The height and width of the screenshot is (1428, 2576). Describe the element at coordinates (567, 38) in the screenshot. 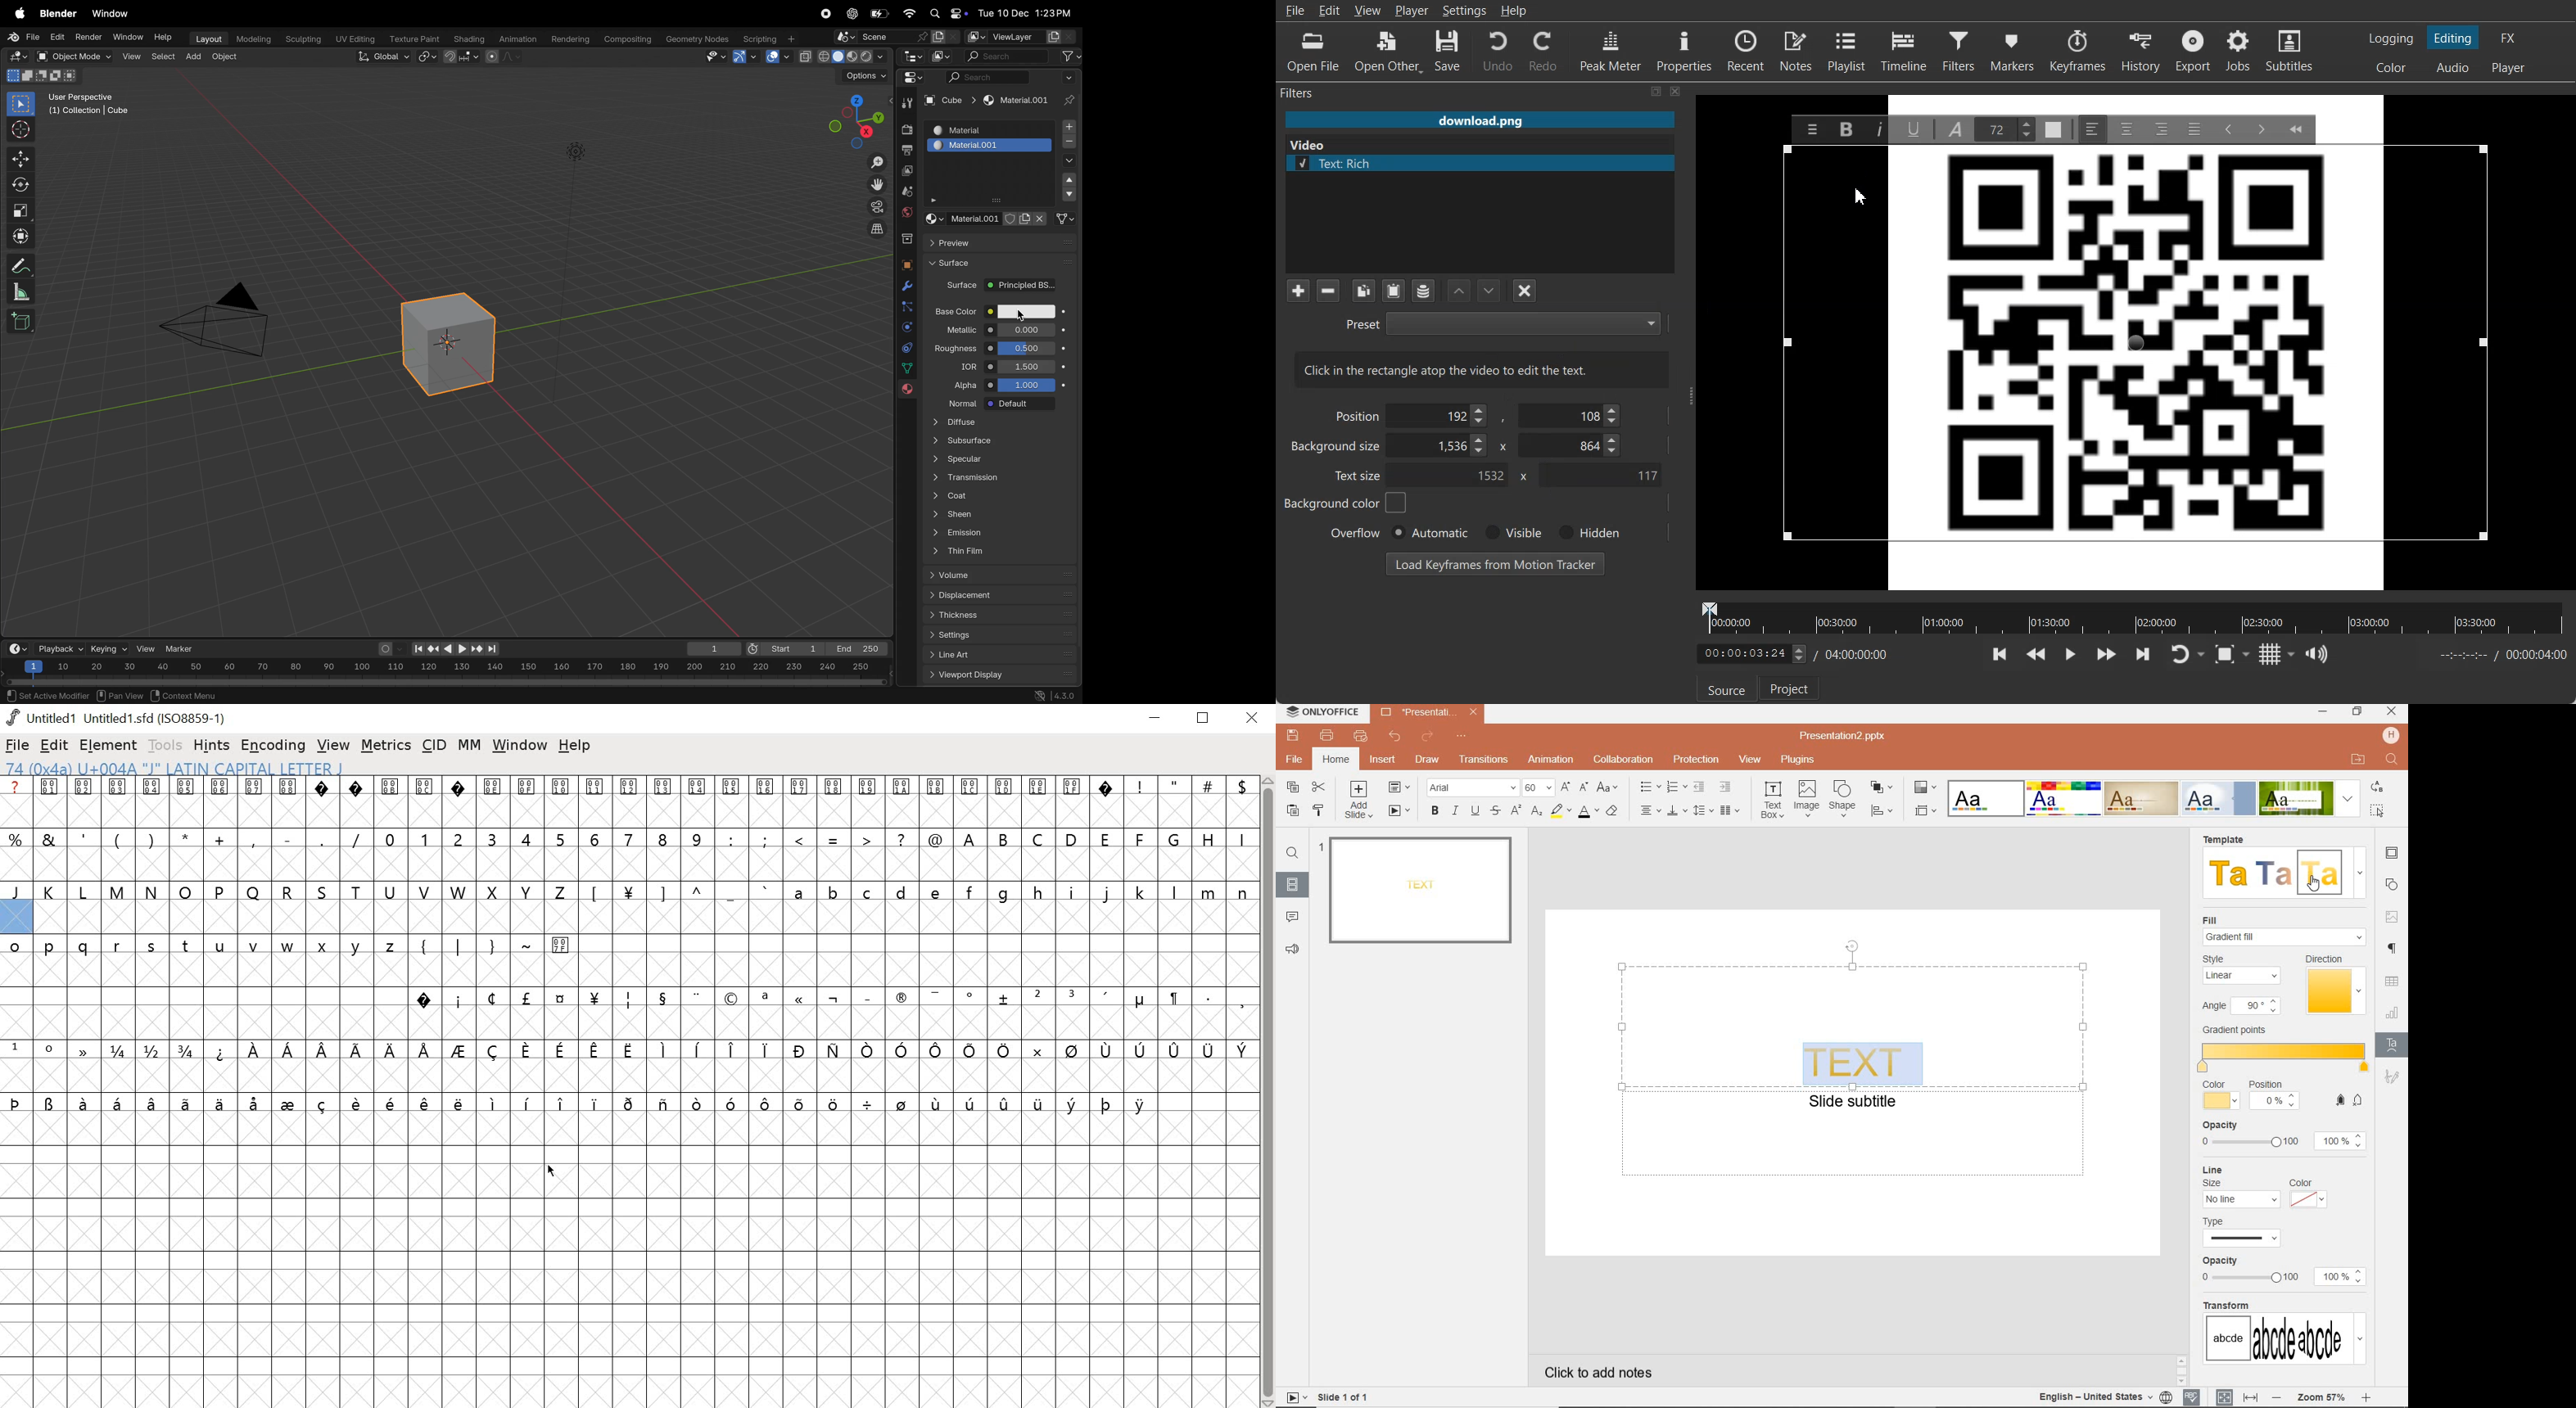

I see `rendering` at that location.